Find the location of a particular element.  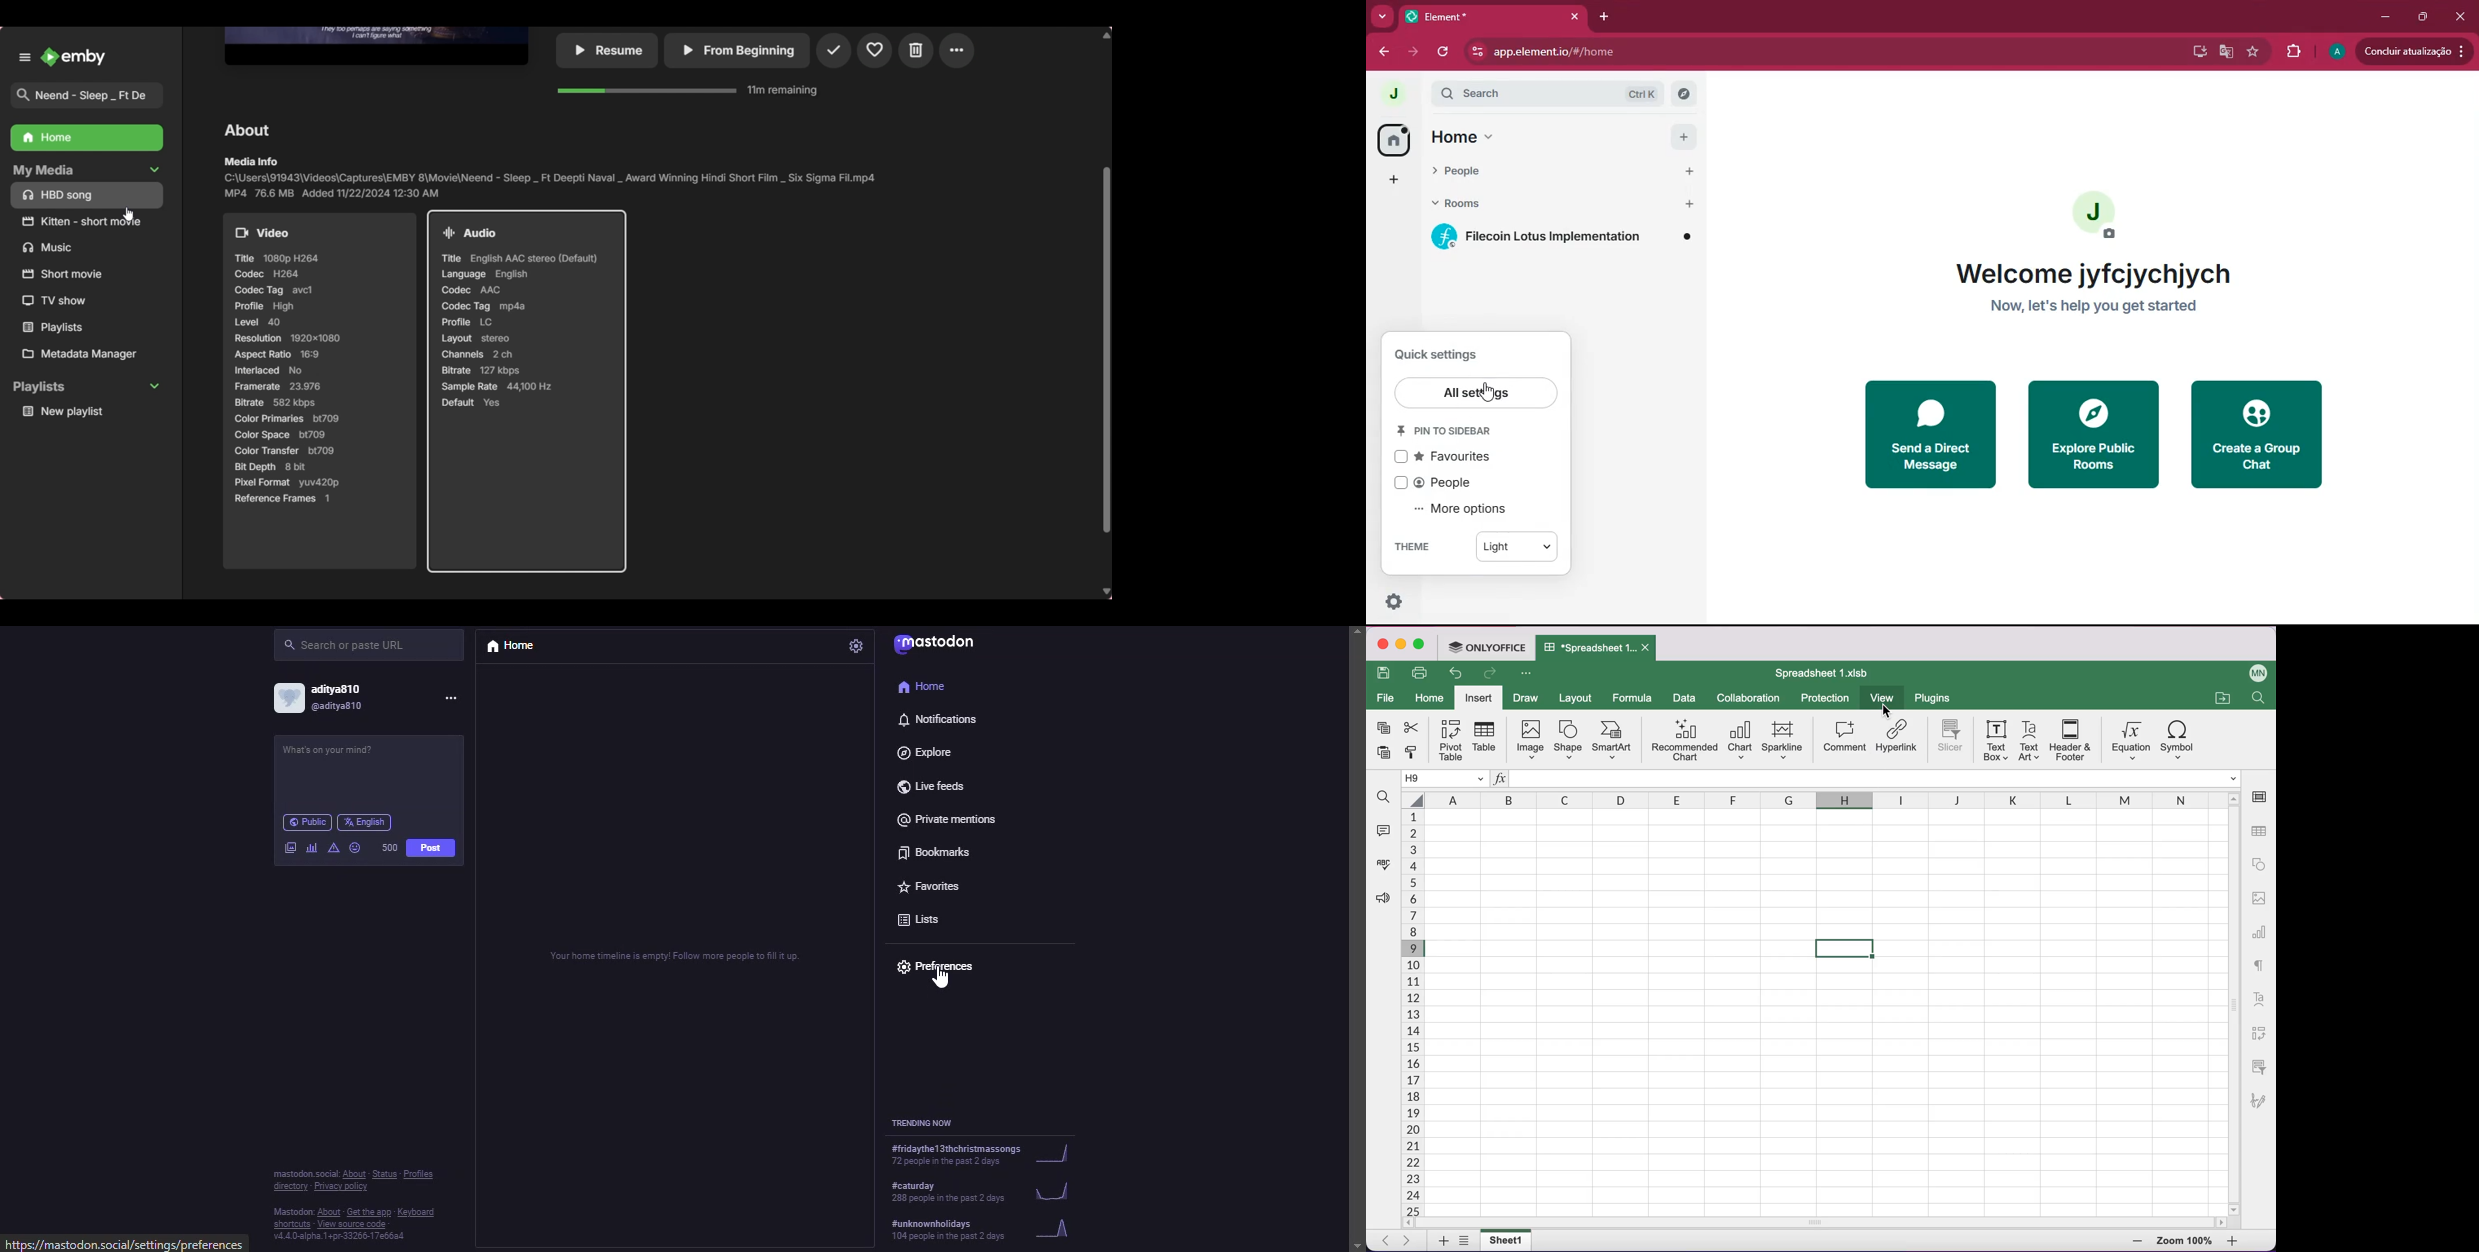

theme is located at coordinates (1411, 546).